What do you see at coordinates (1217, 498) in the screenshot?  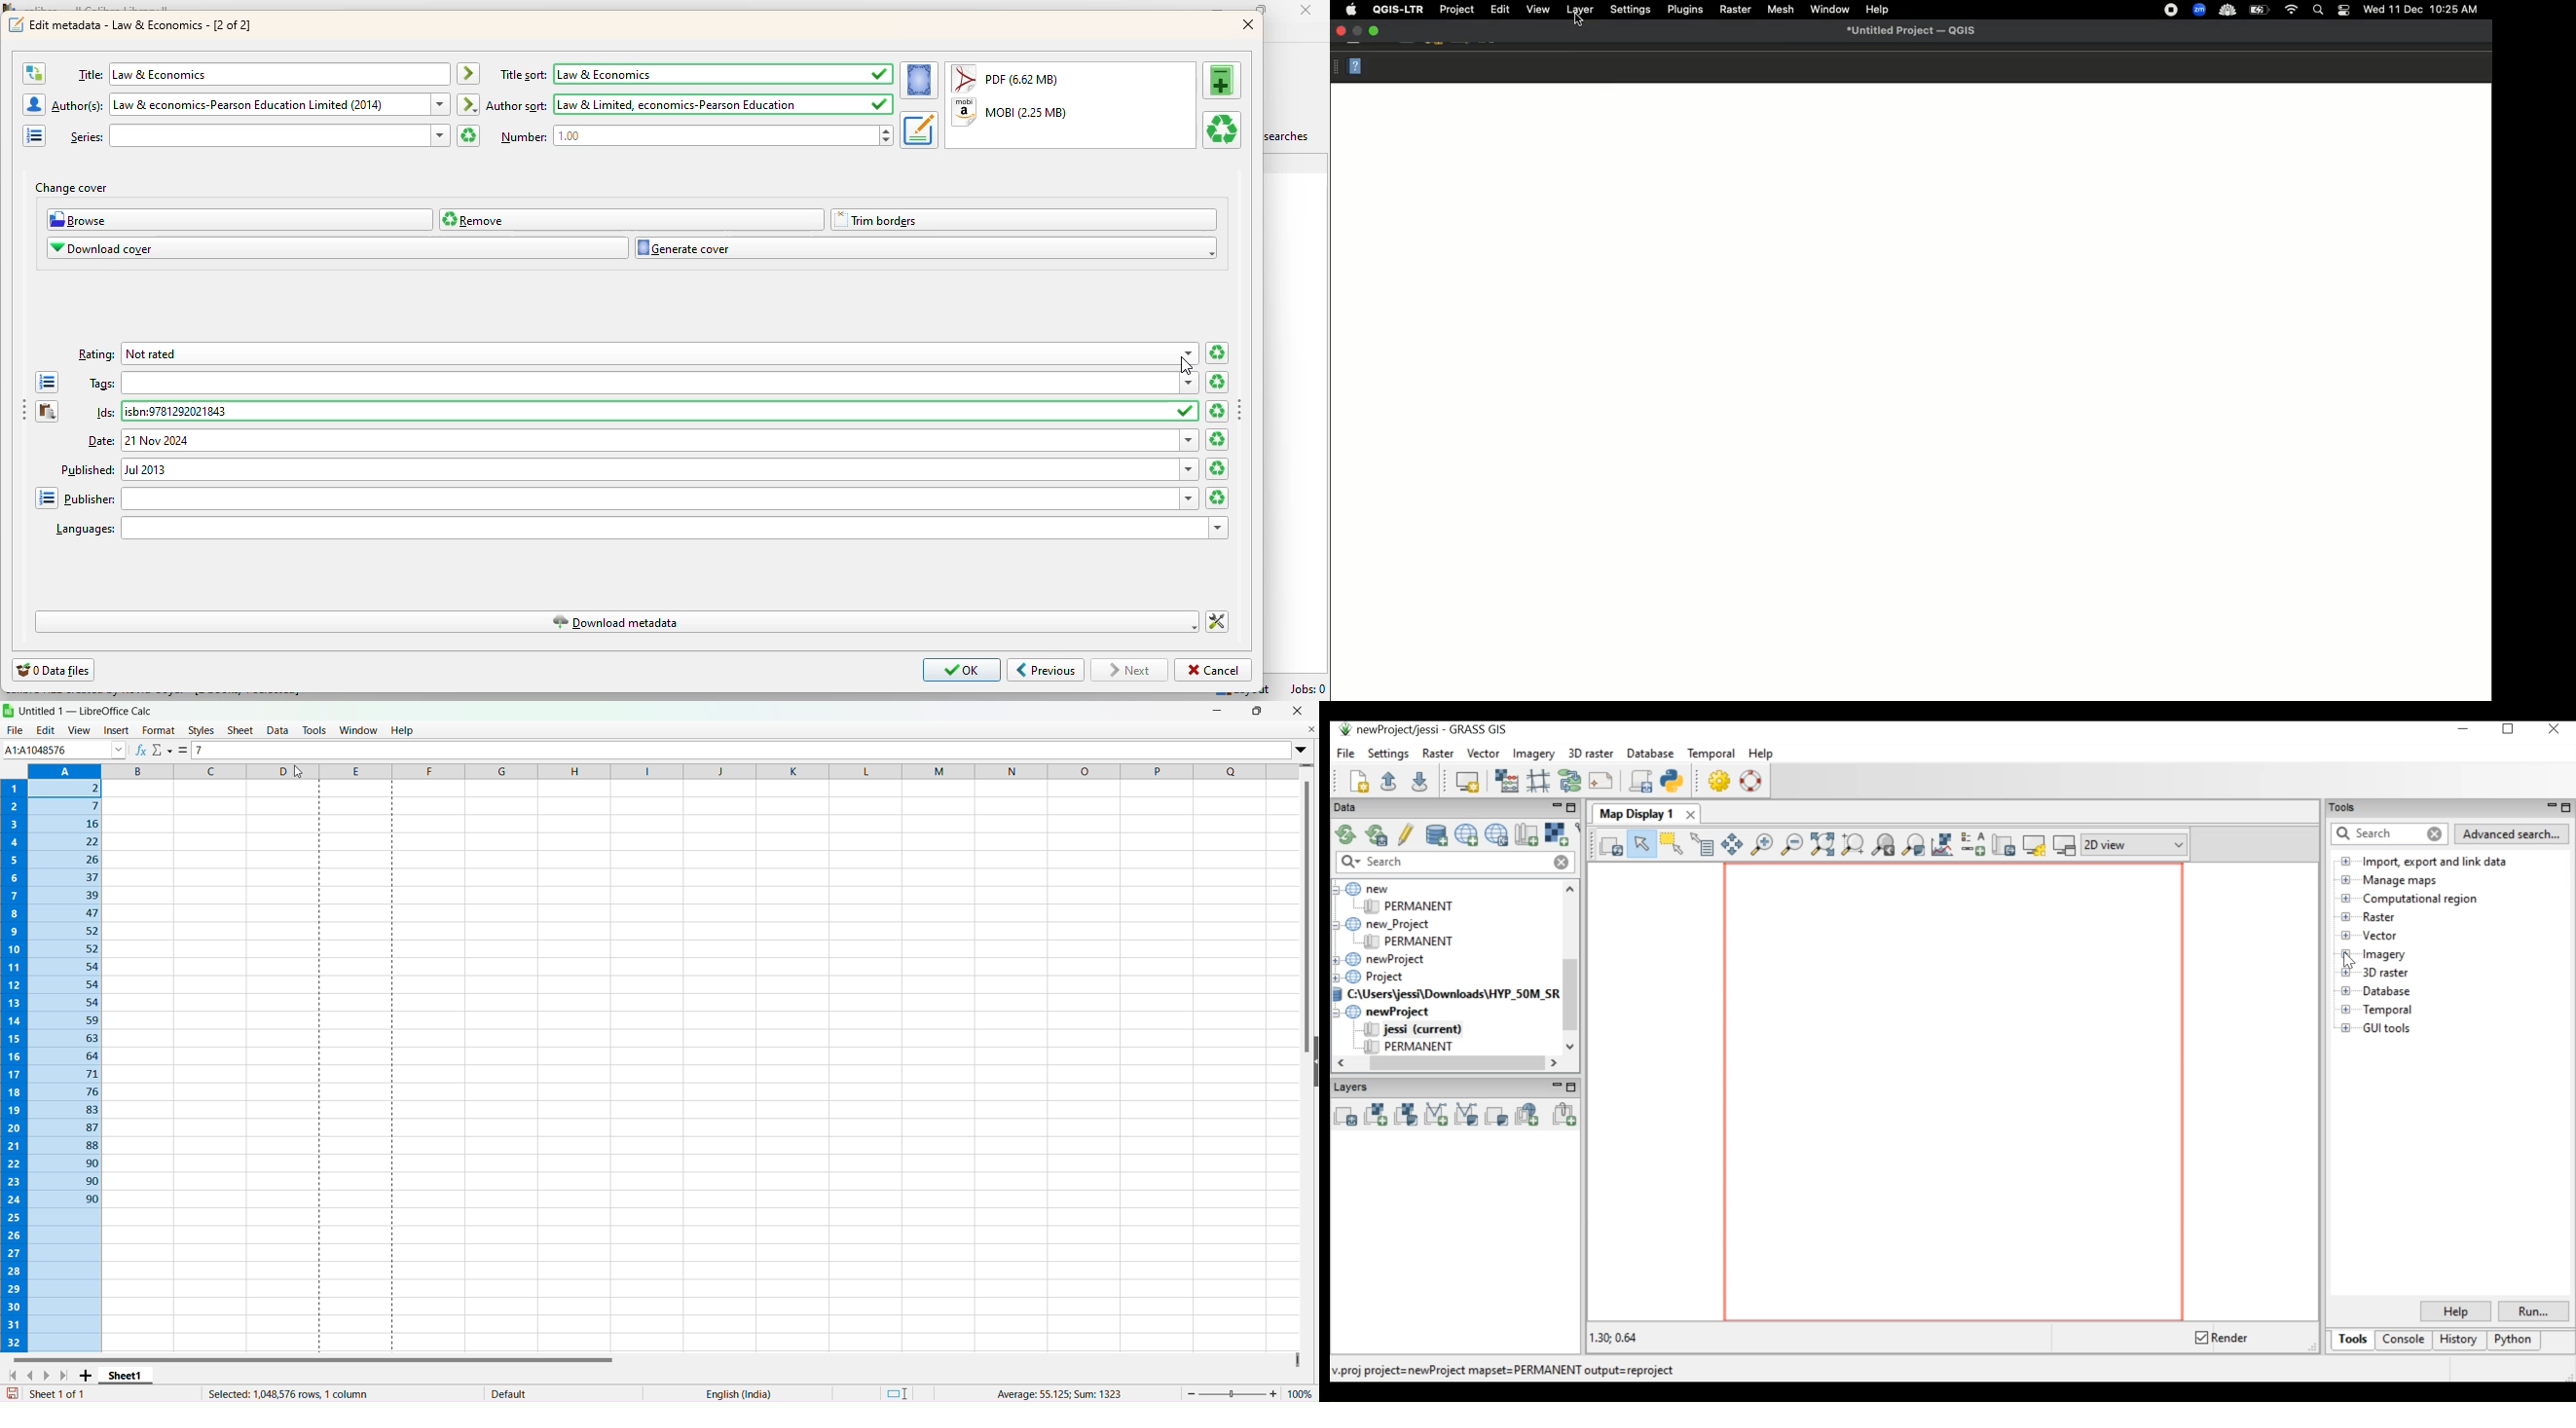 I see `clear publisher` at bounding box center [1217, 498].